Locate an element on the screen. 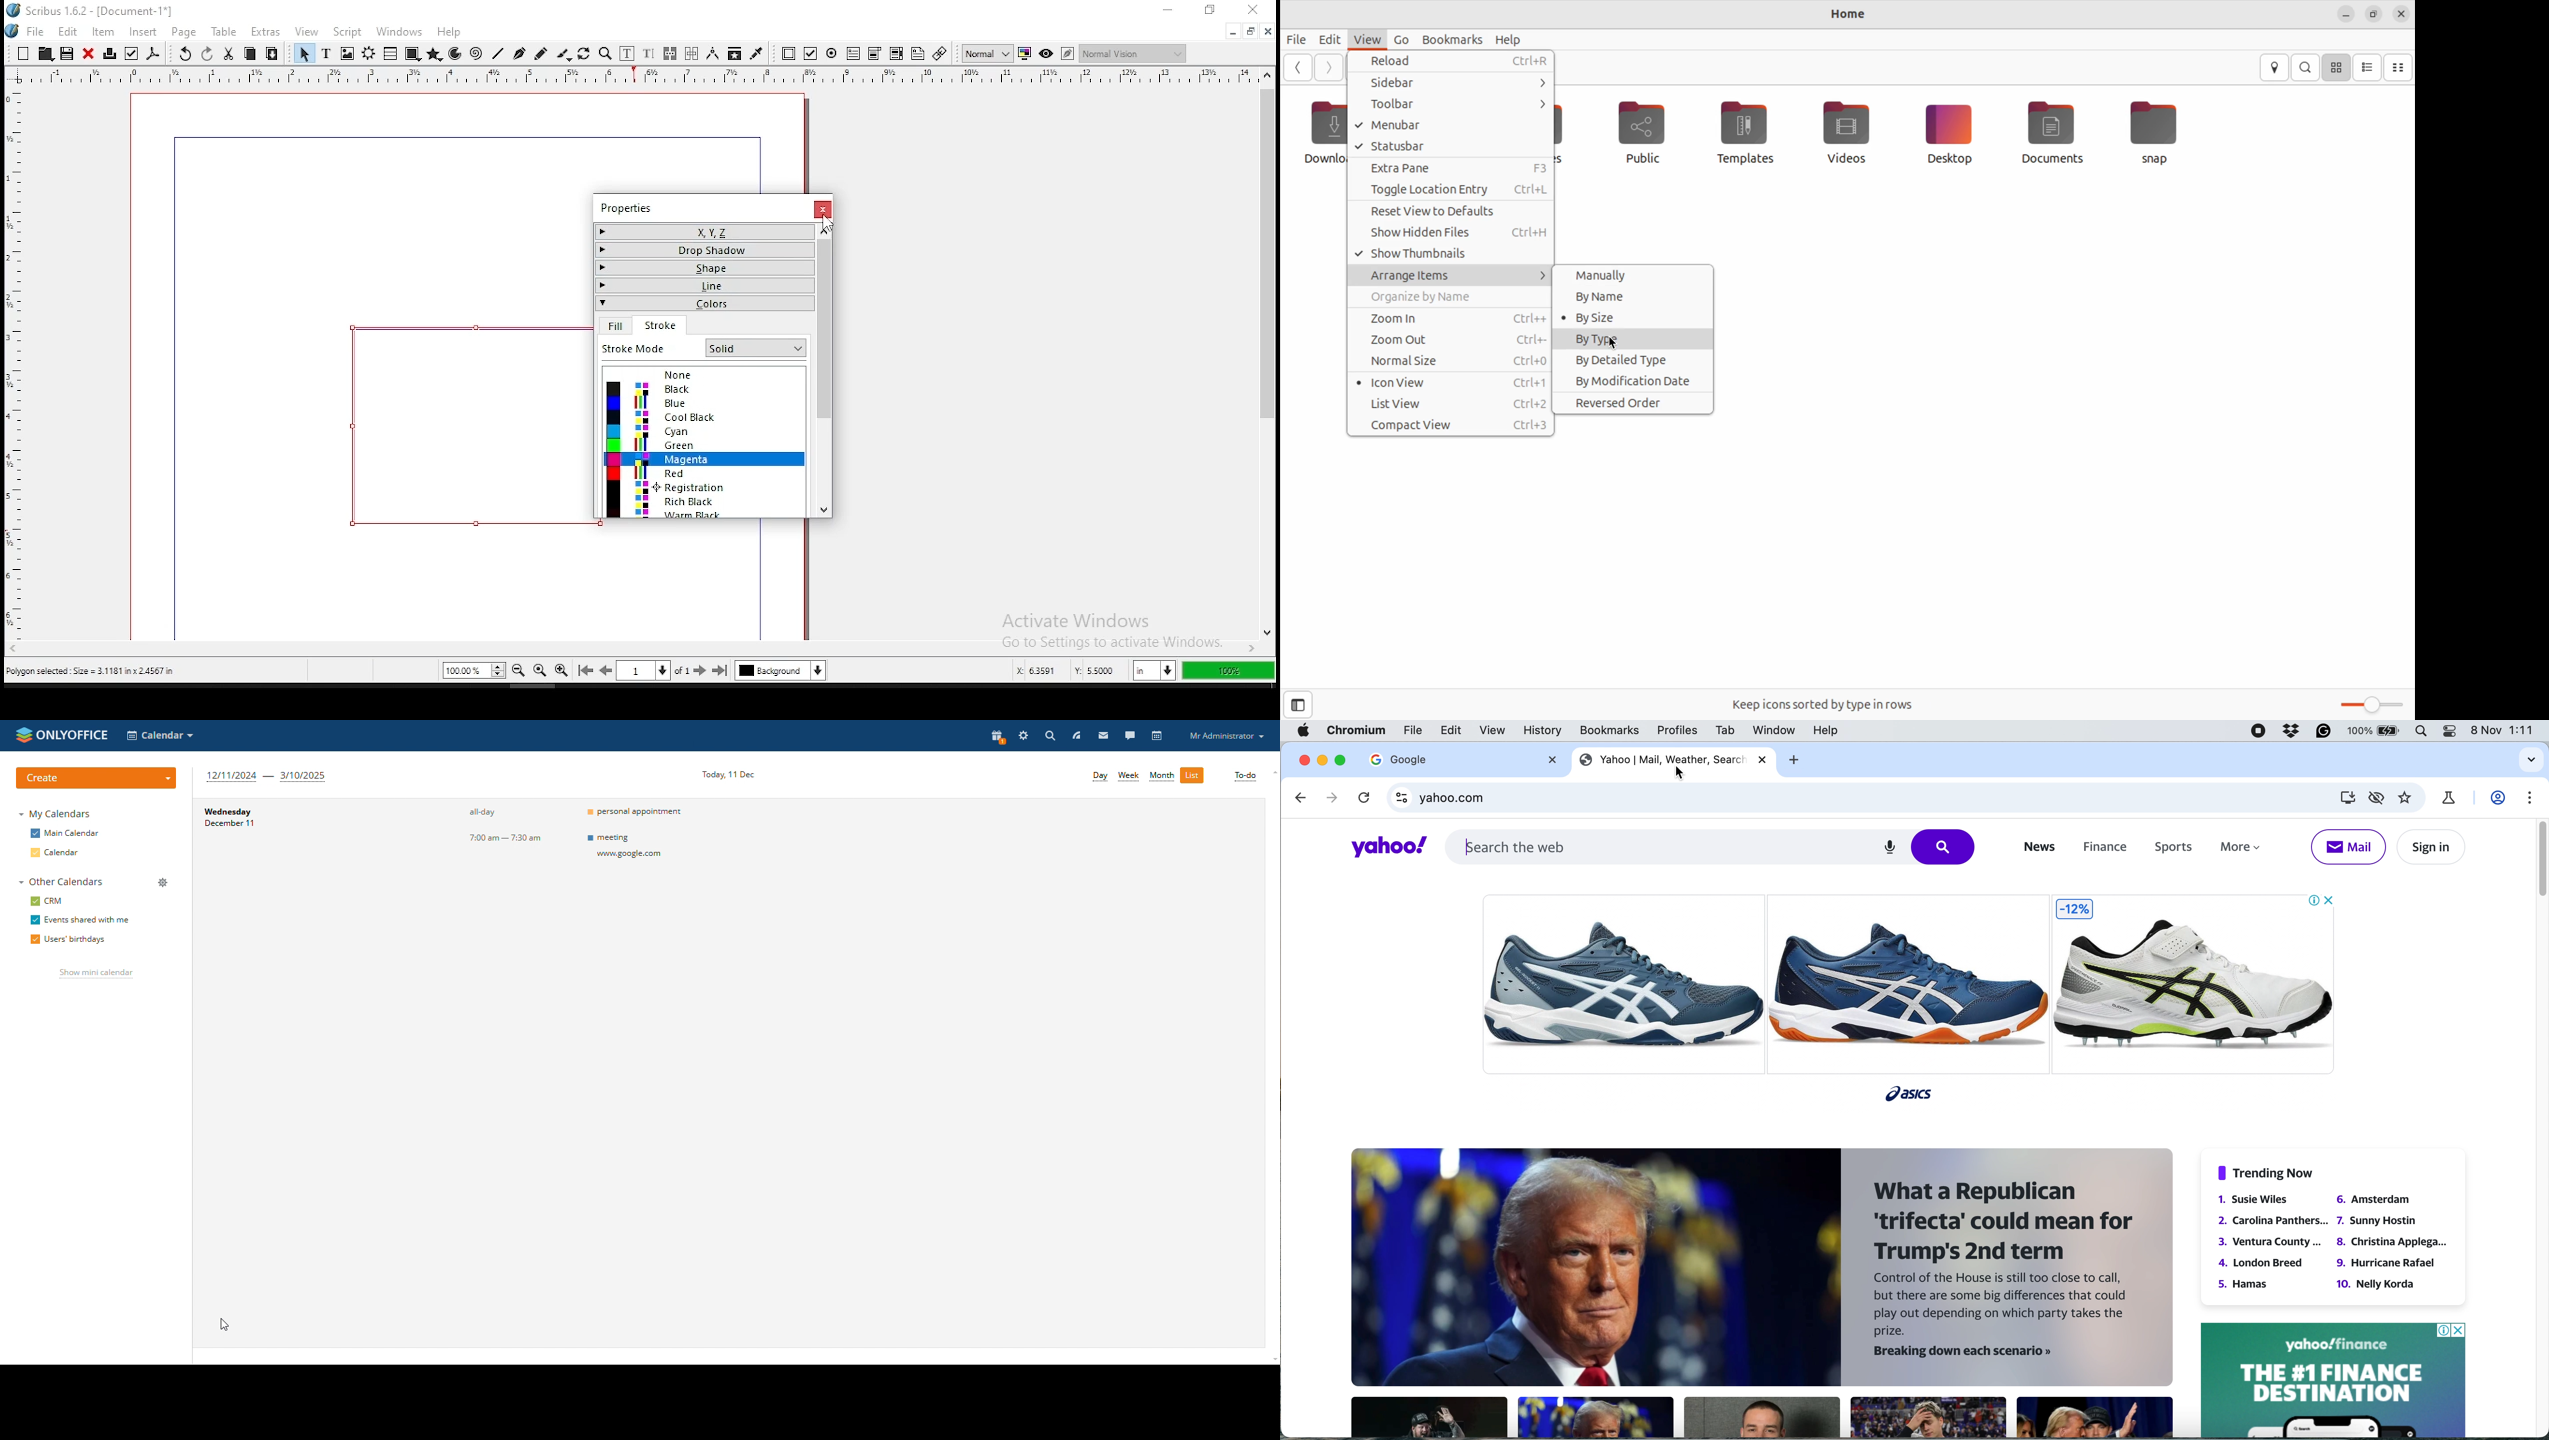  organize by name is located at coordinates (1454, 297).